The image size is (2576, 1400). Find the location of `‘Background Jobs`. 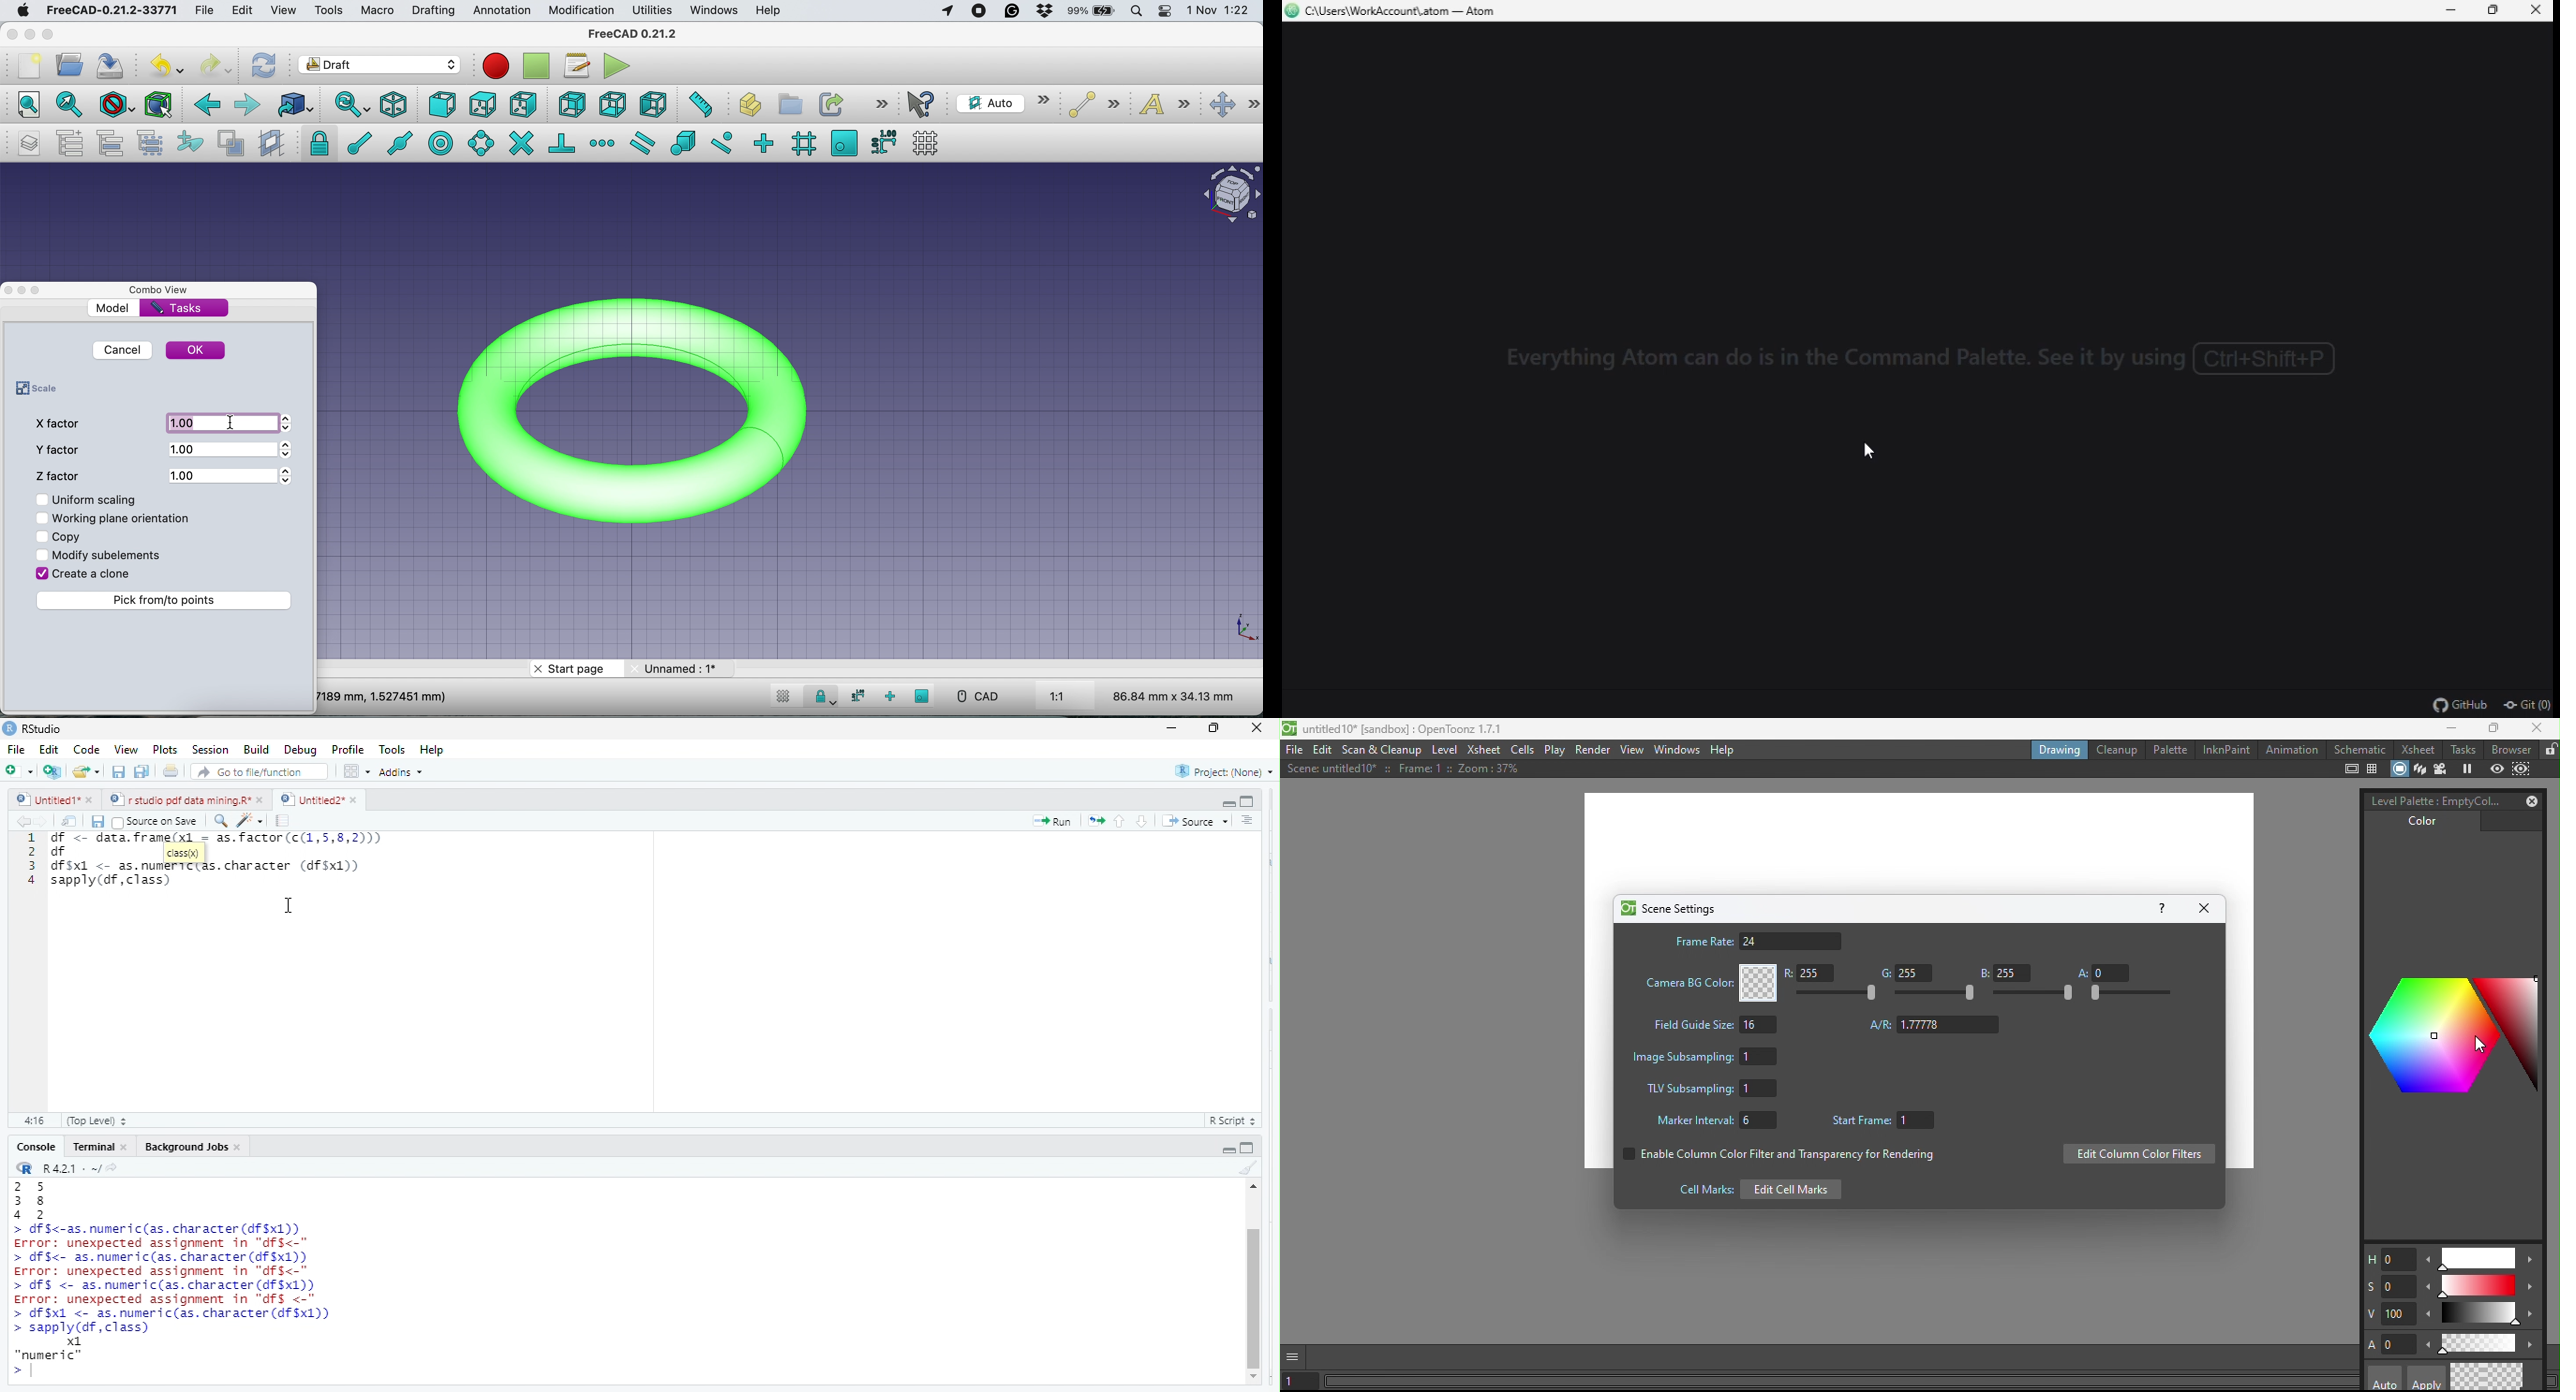

‘Background Jobs is located at coordinates (186, 1148).